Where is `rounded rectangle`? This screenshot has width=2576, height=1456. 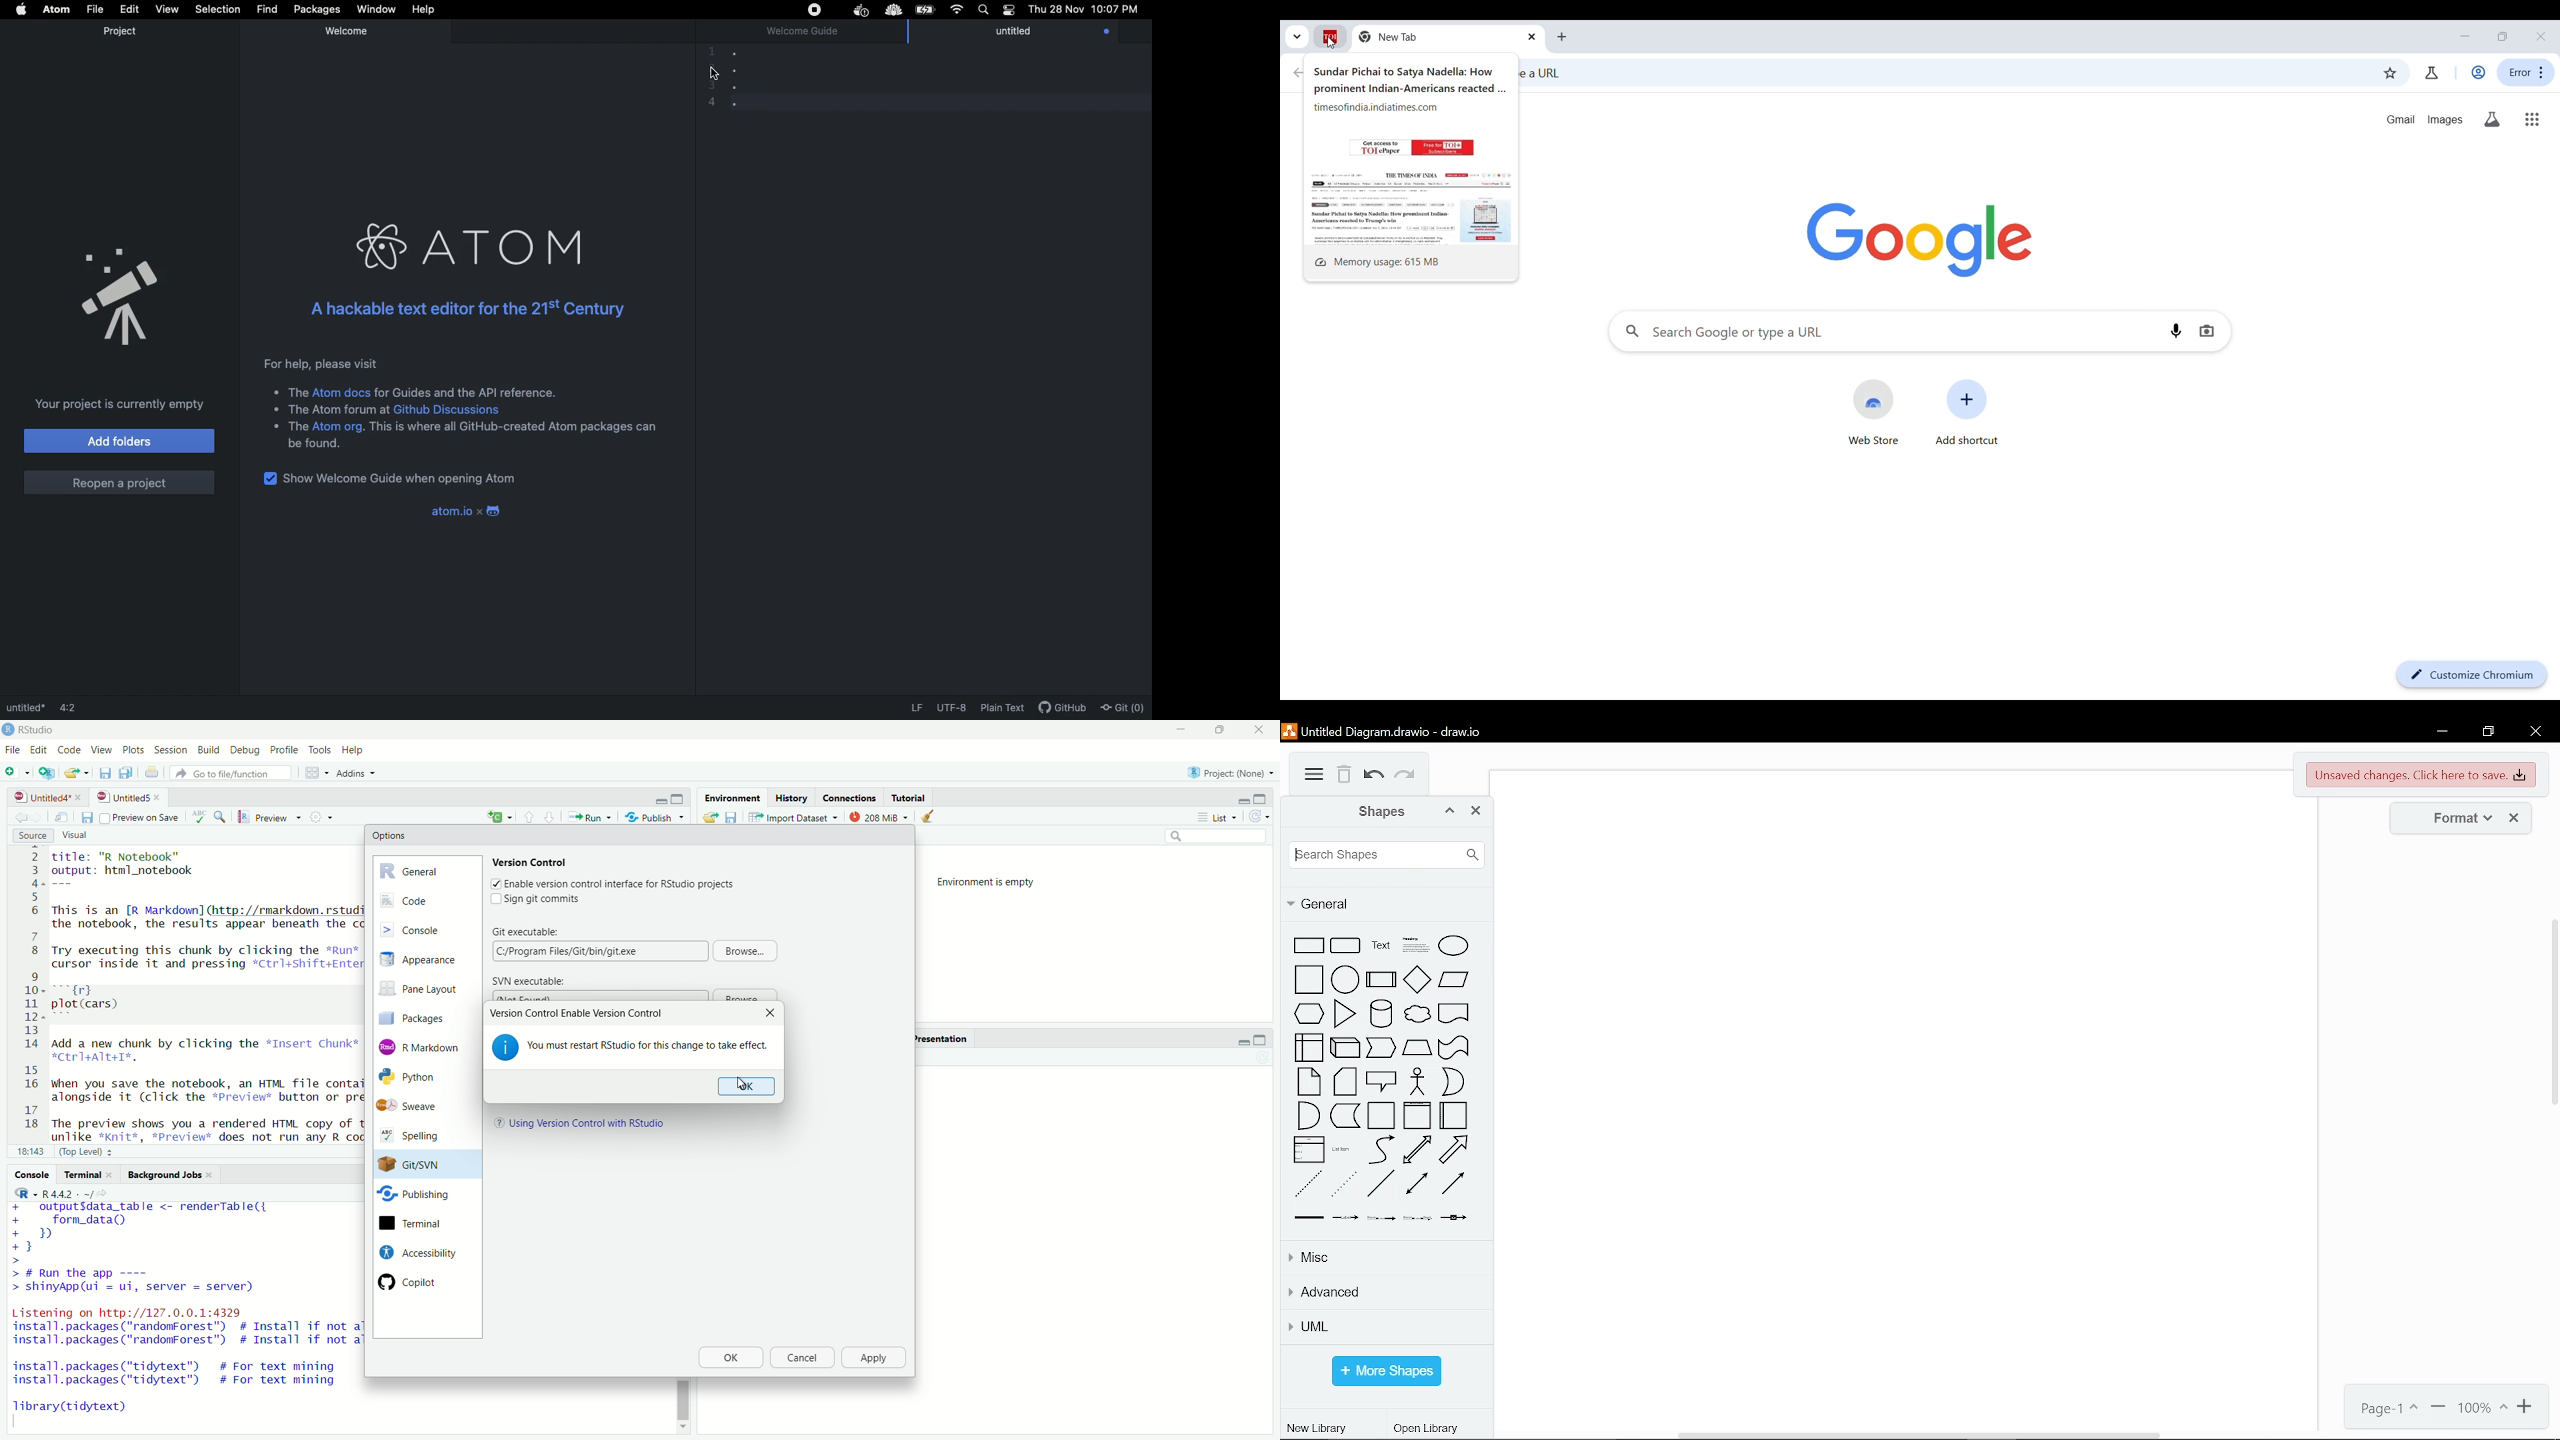
rounded rectangle is located at coordinates (1346, 947).